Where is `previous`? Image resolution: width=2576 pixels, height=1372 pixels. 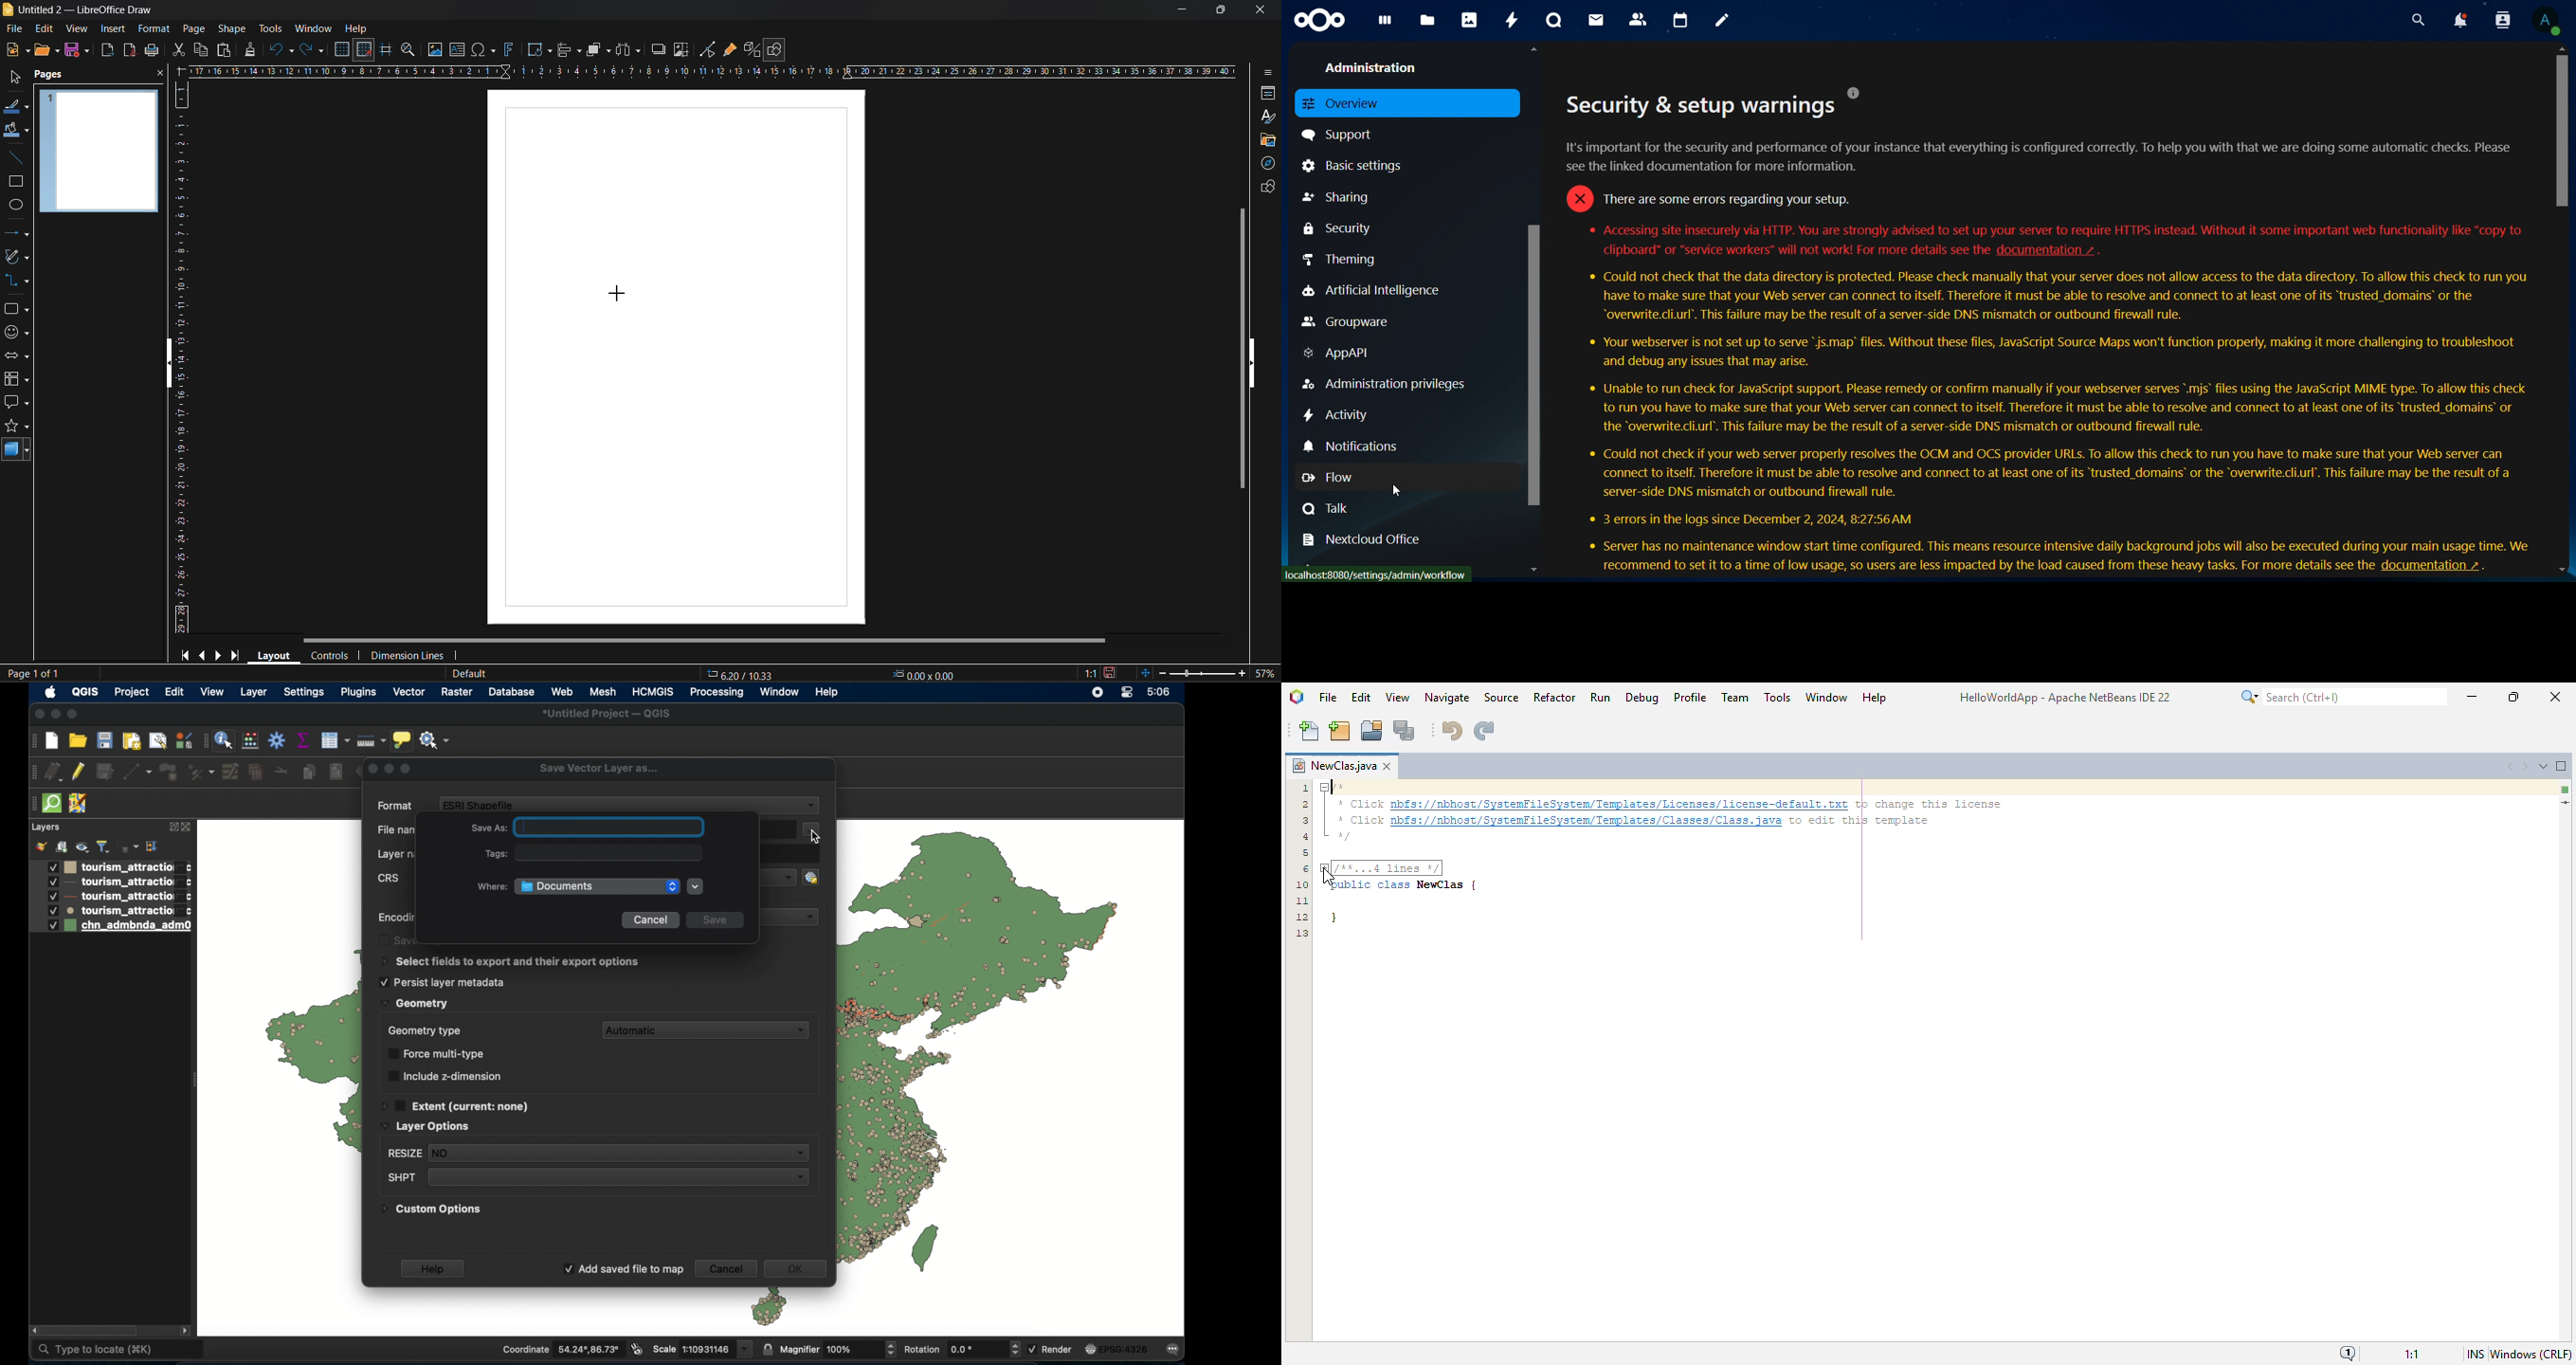 previous is located at coordinates (204, 654).